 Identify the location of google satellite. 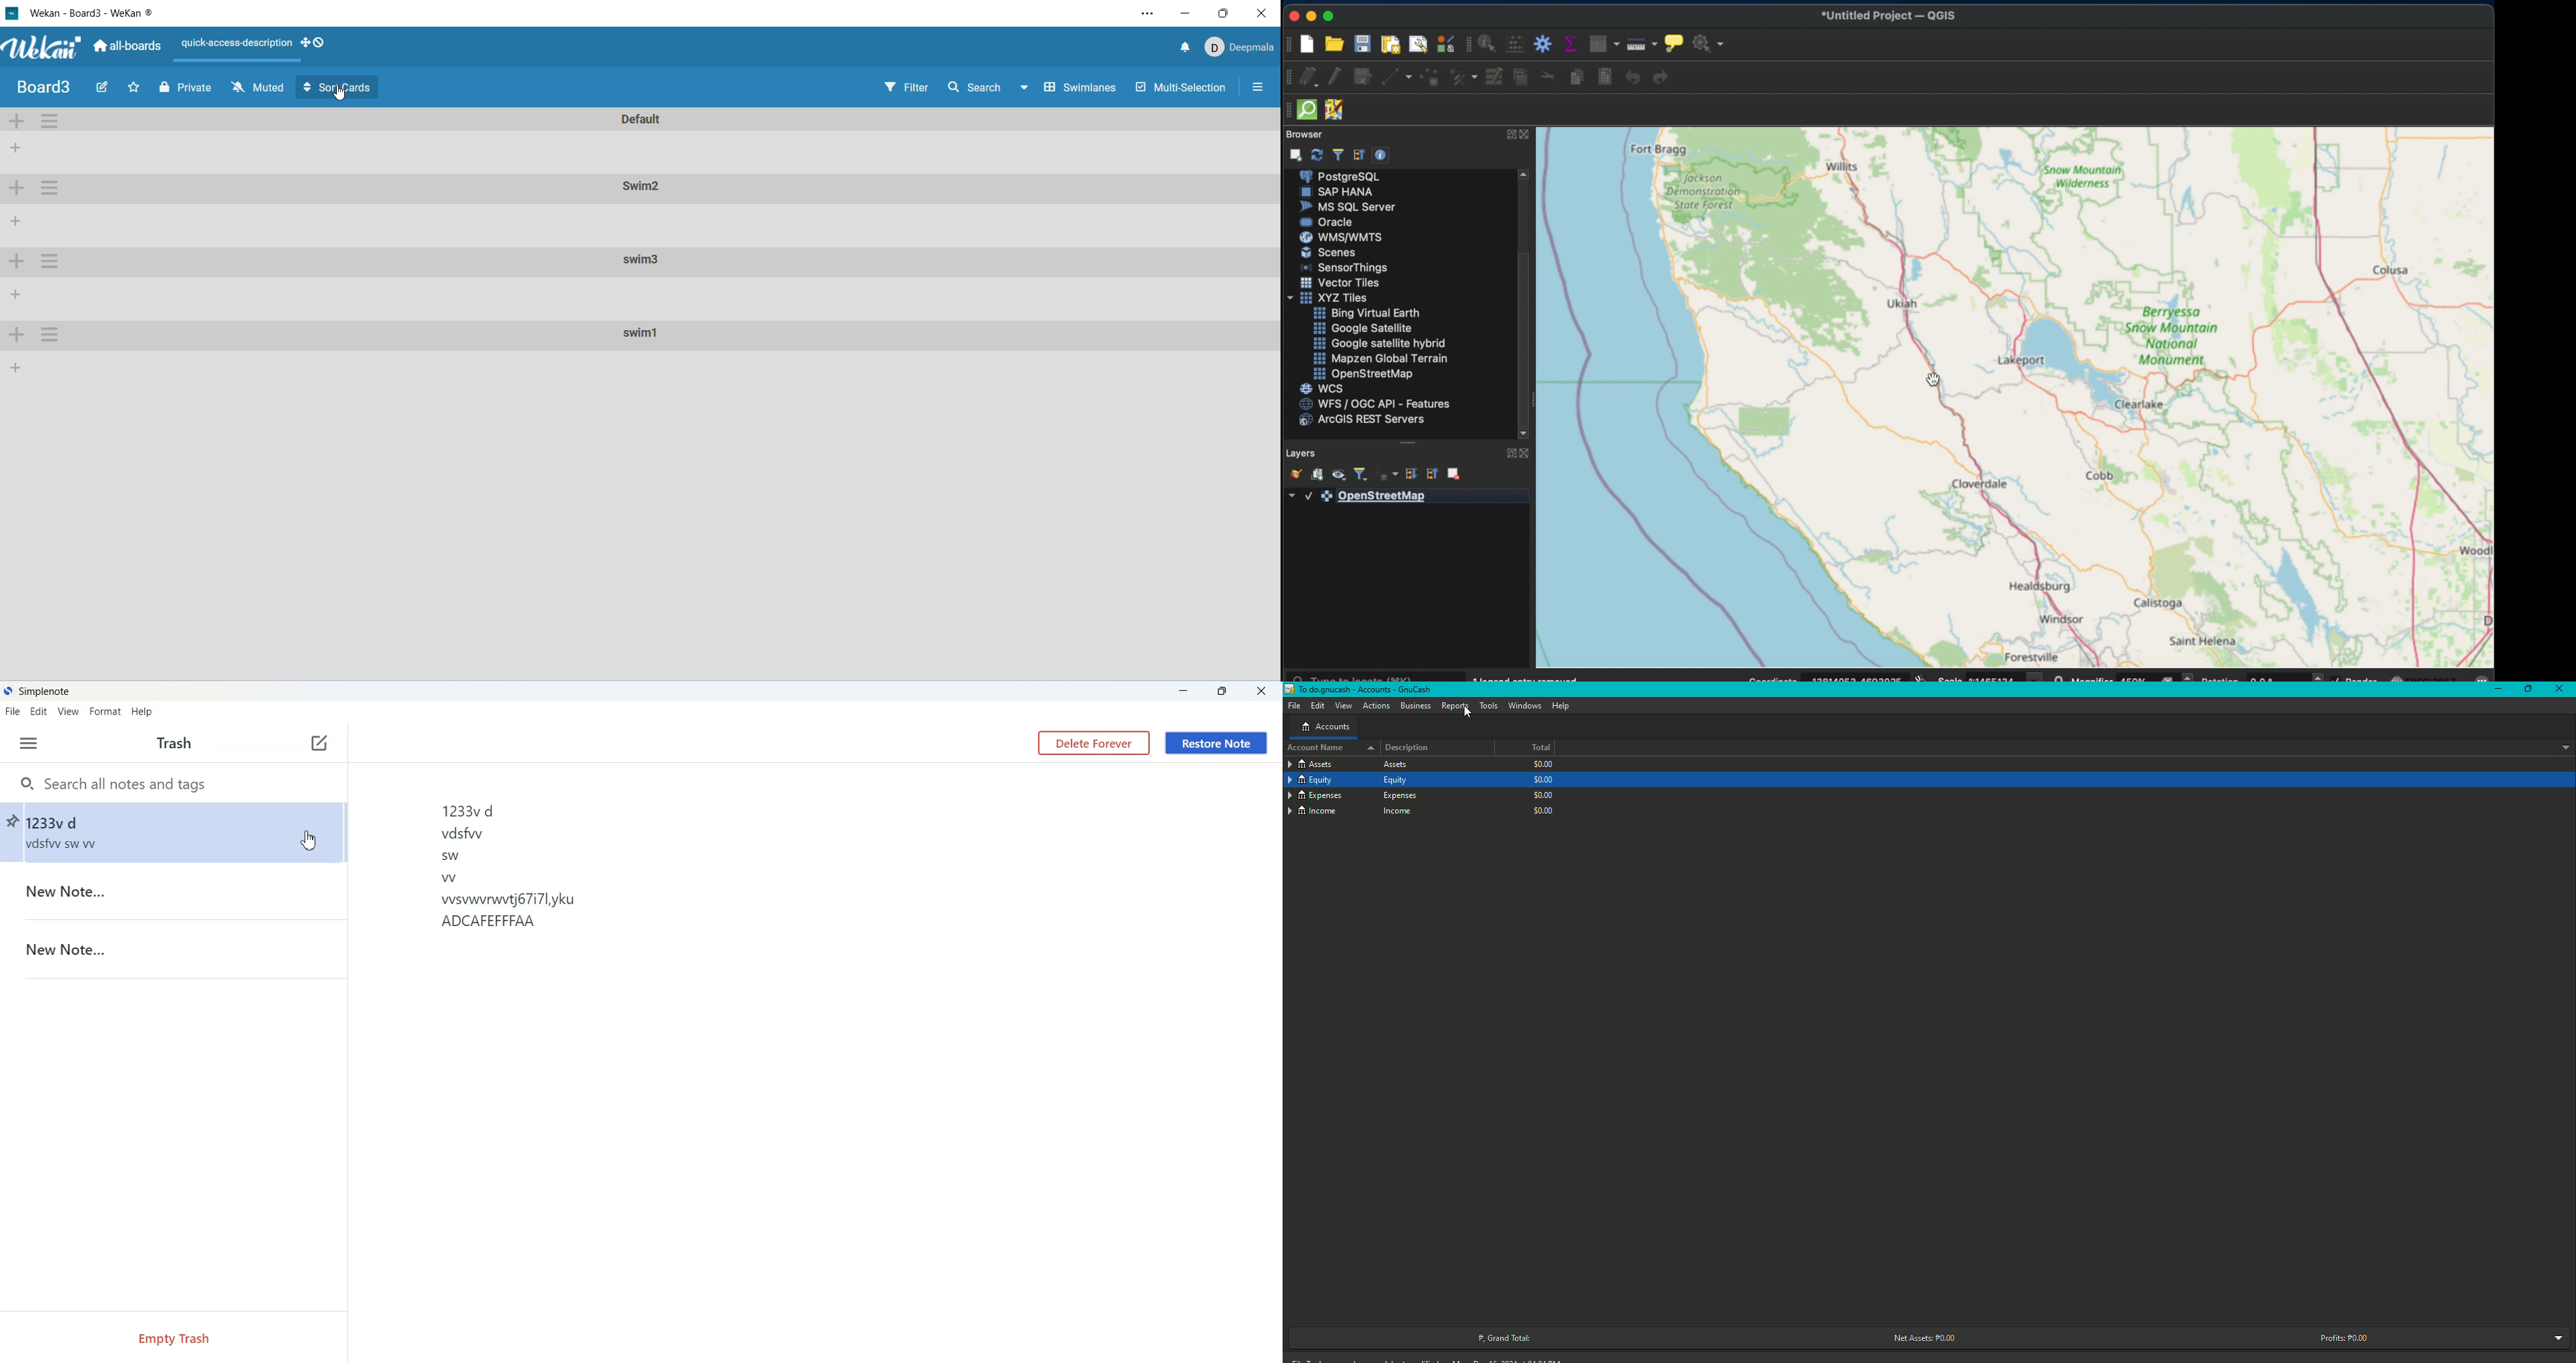
(1362, 329).